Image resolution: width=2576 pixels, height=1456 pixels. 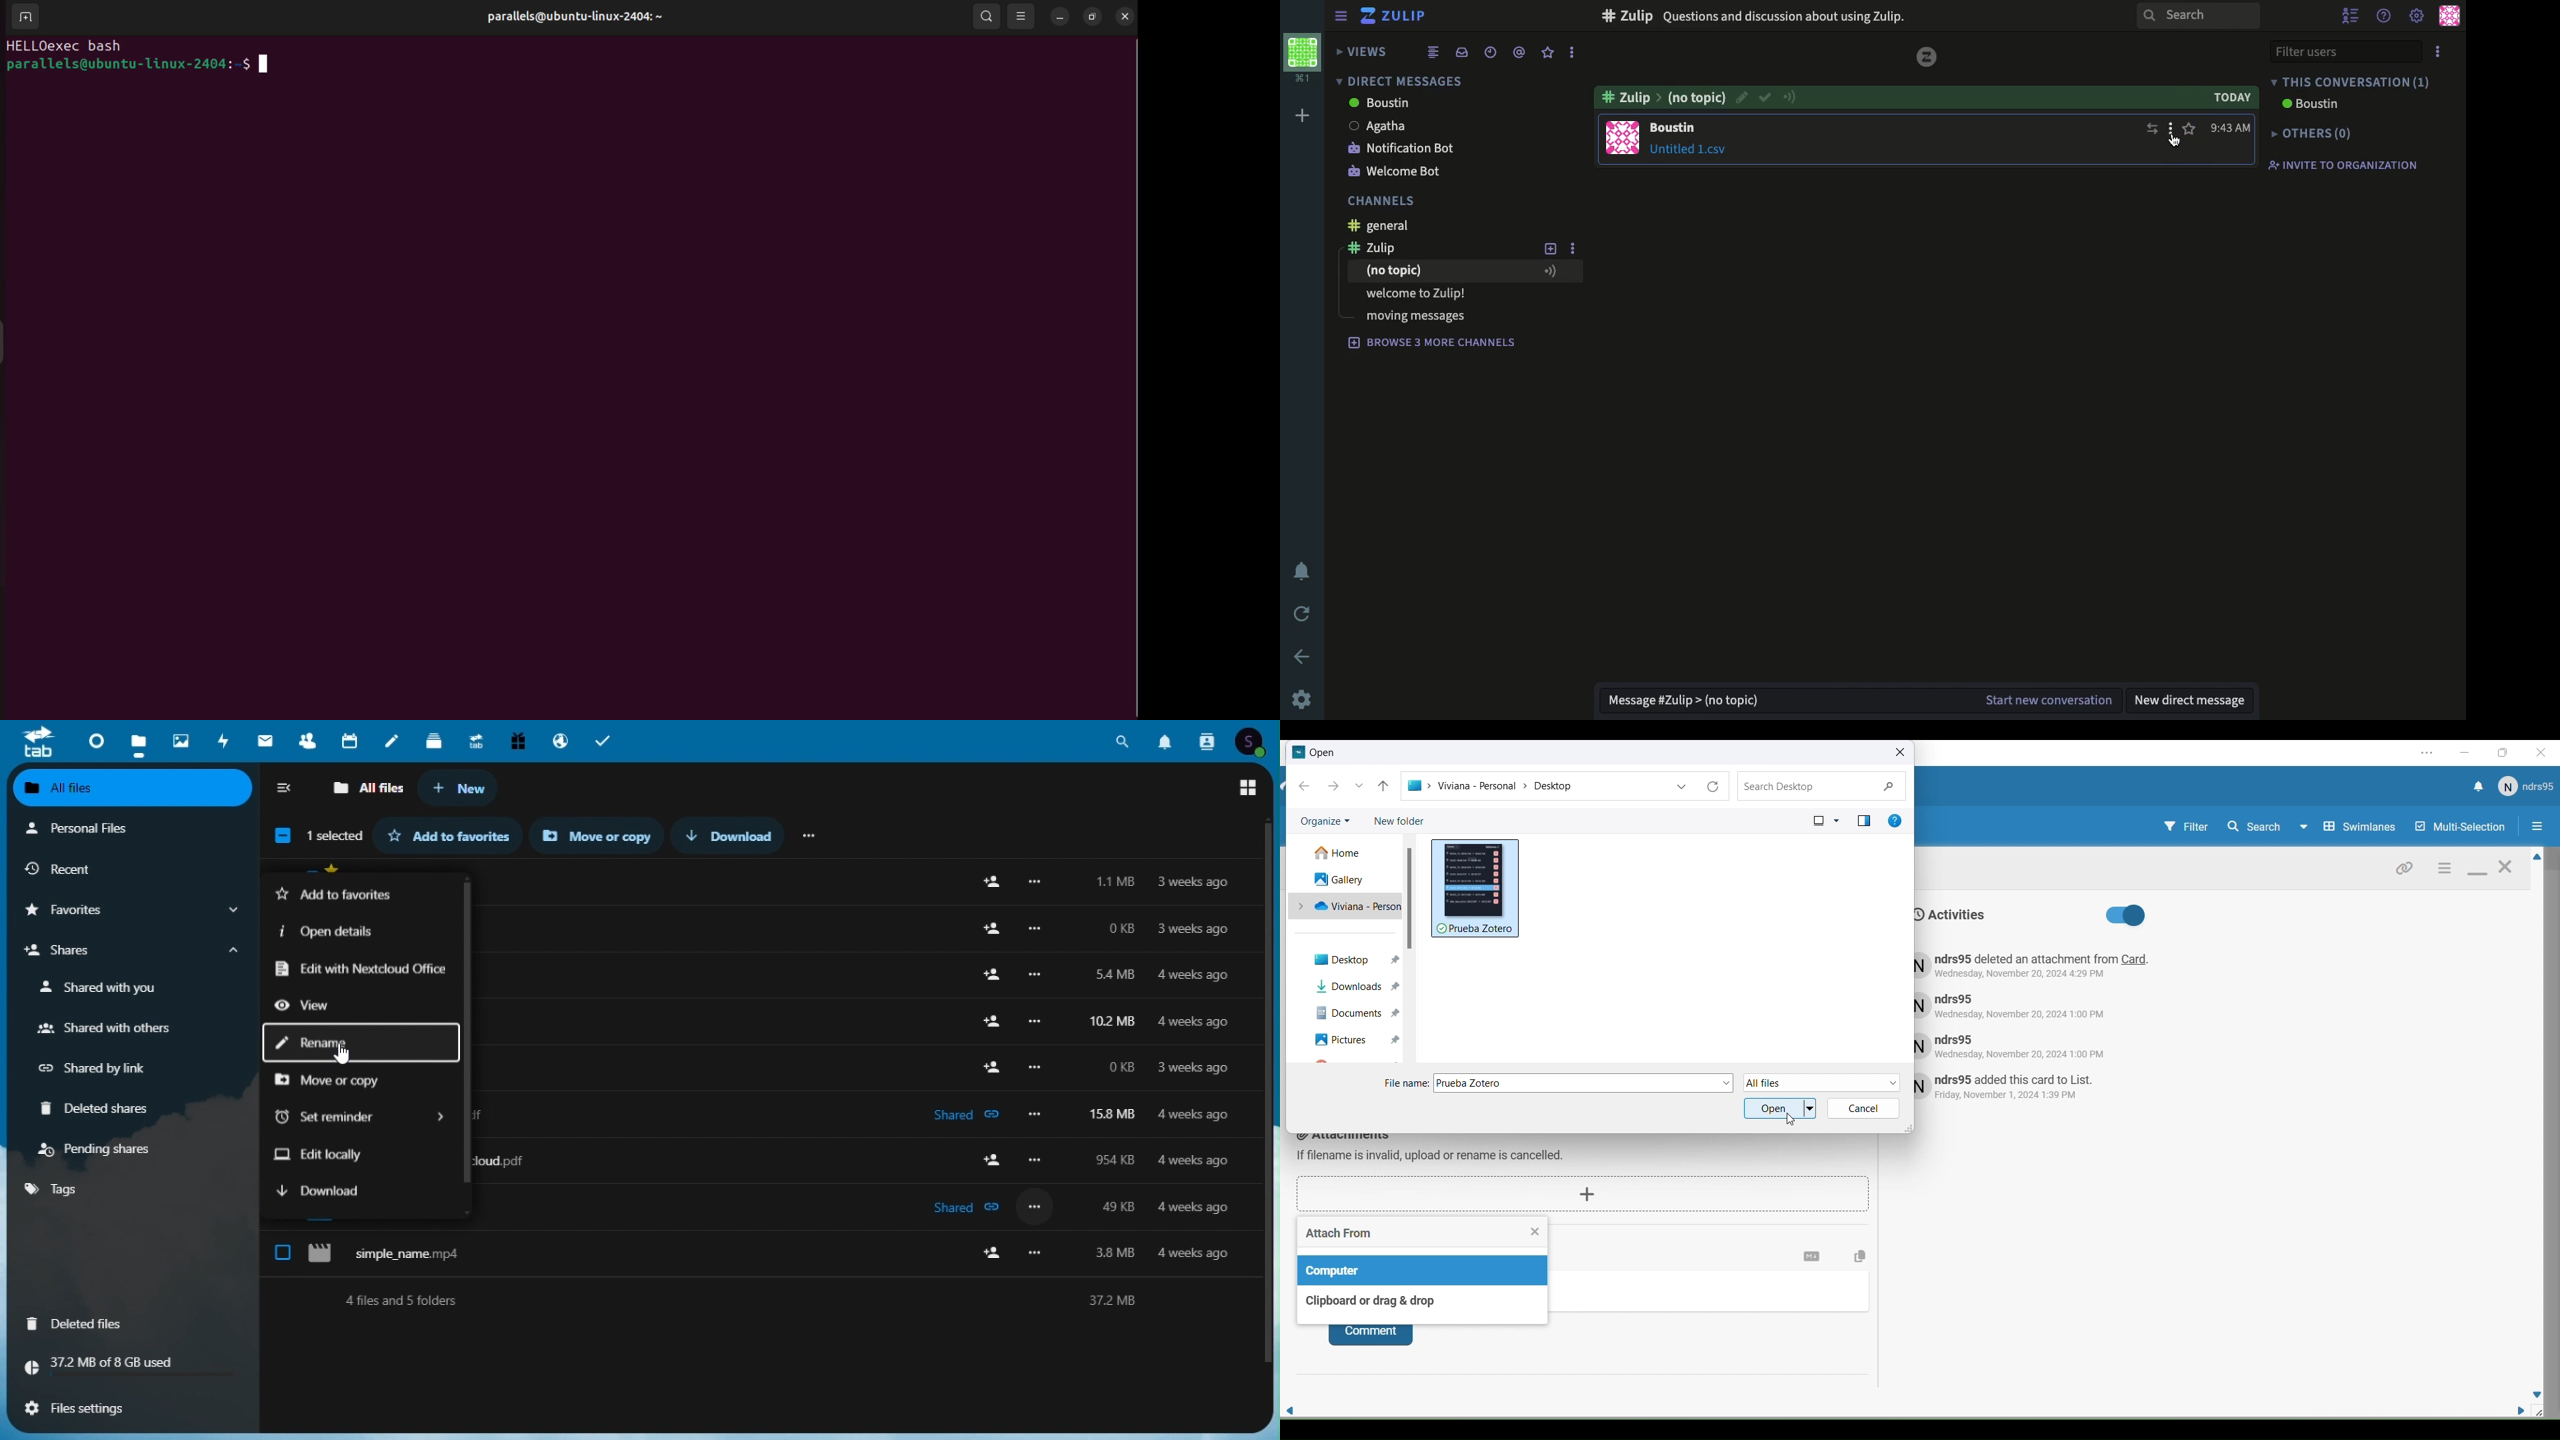 I want to click on refresh, so click(x=1303, y=615).